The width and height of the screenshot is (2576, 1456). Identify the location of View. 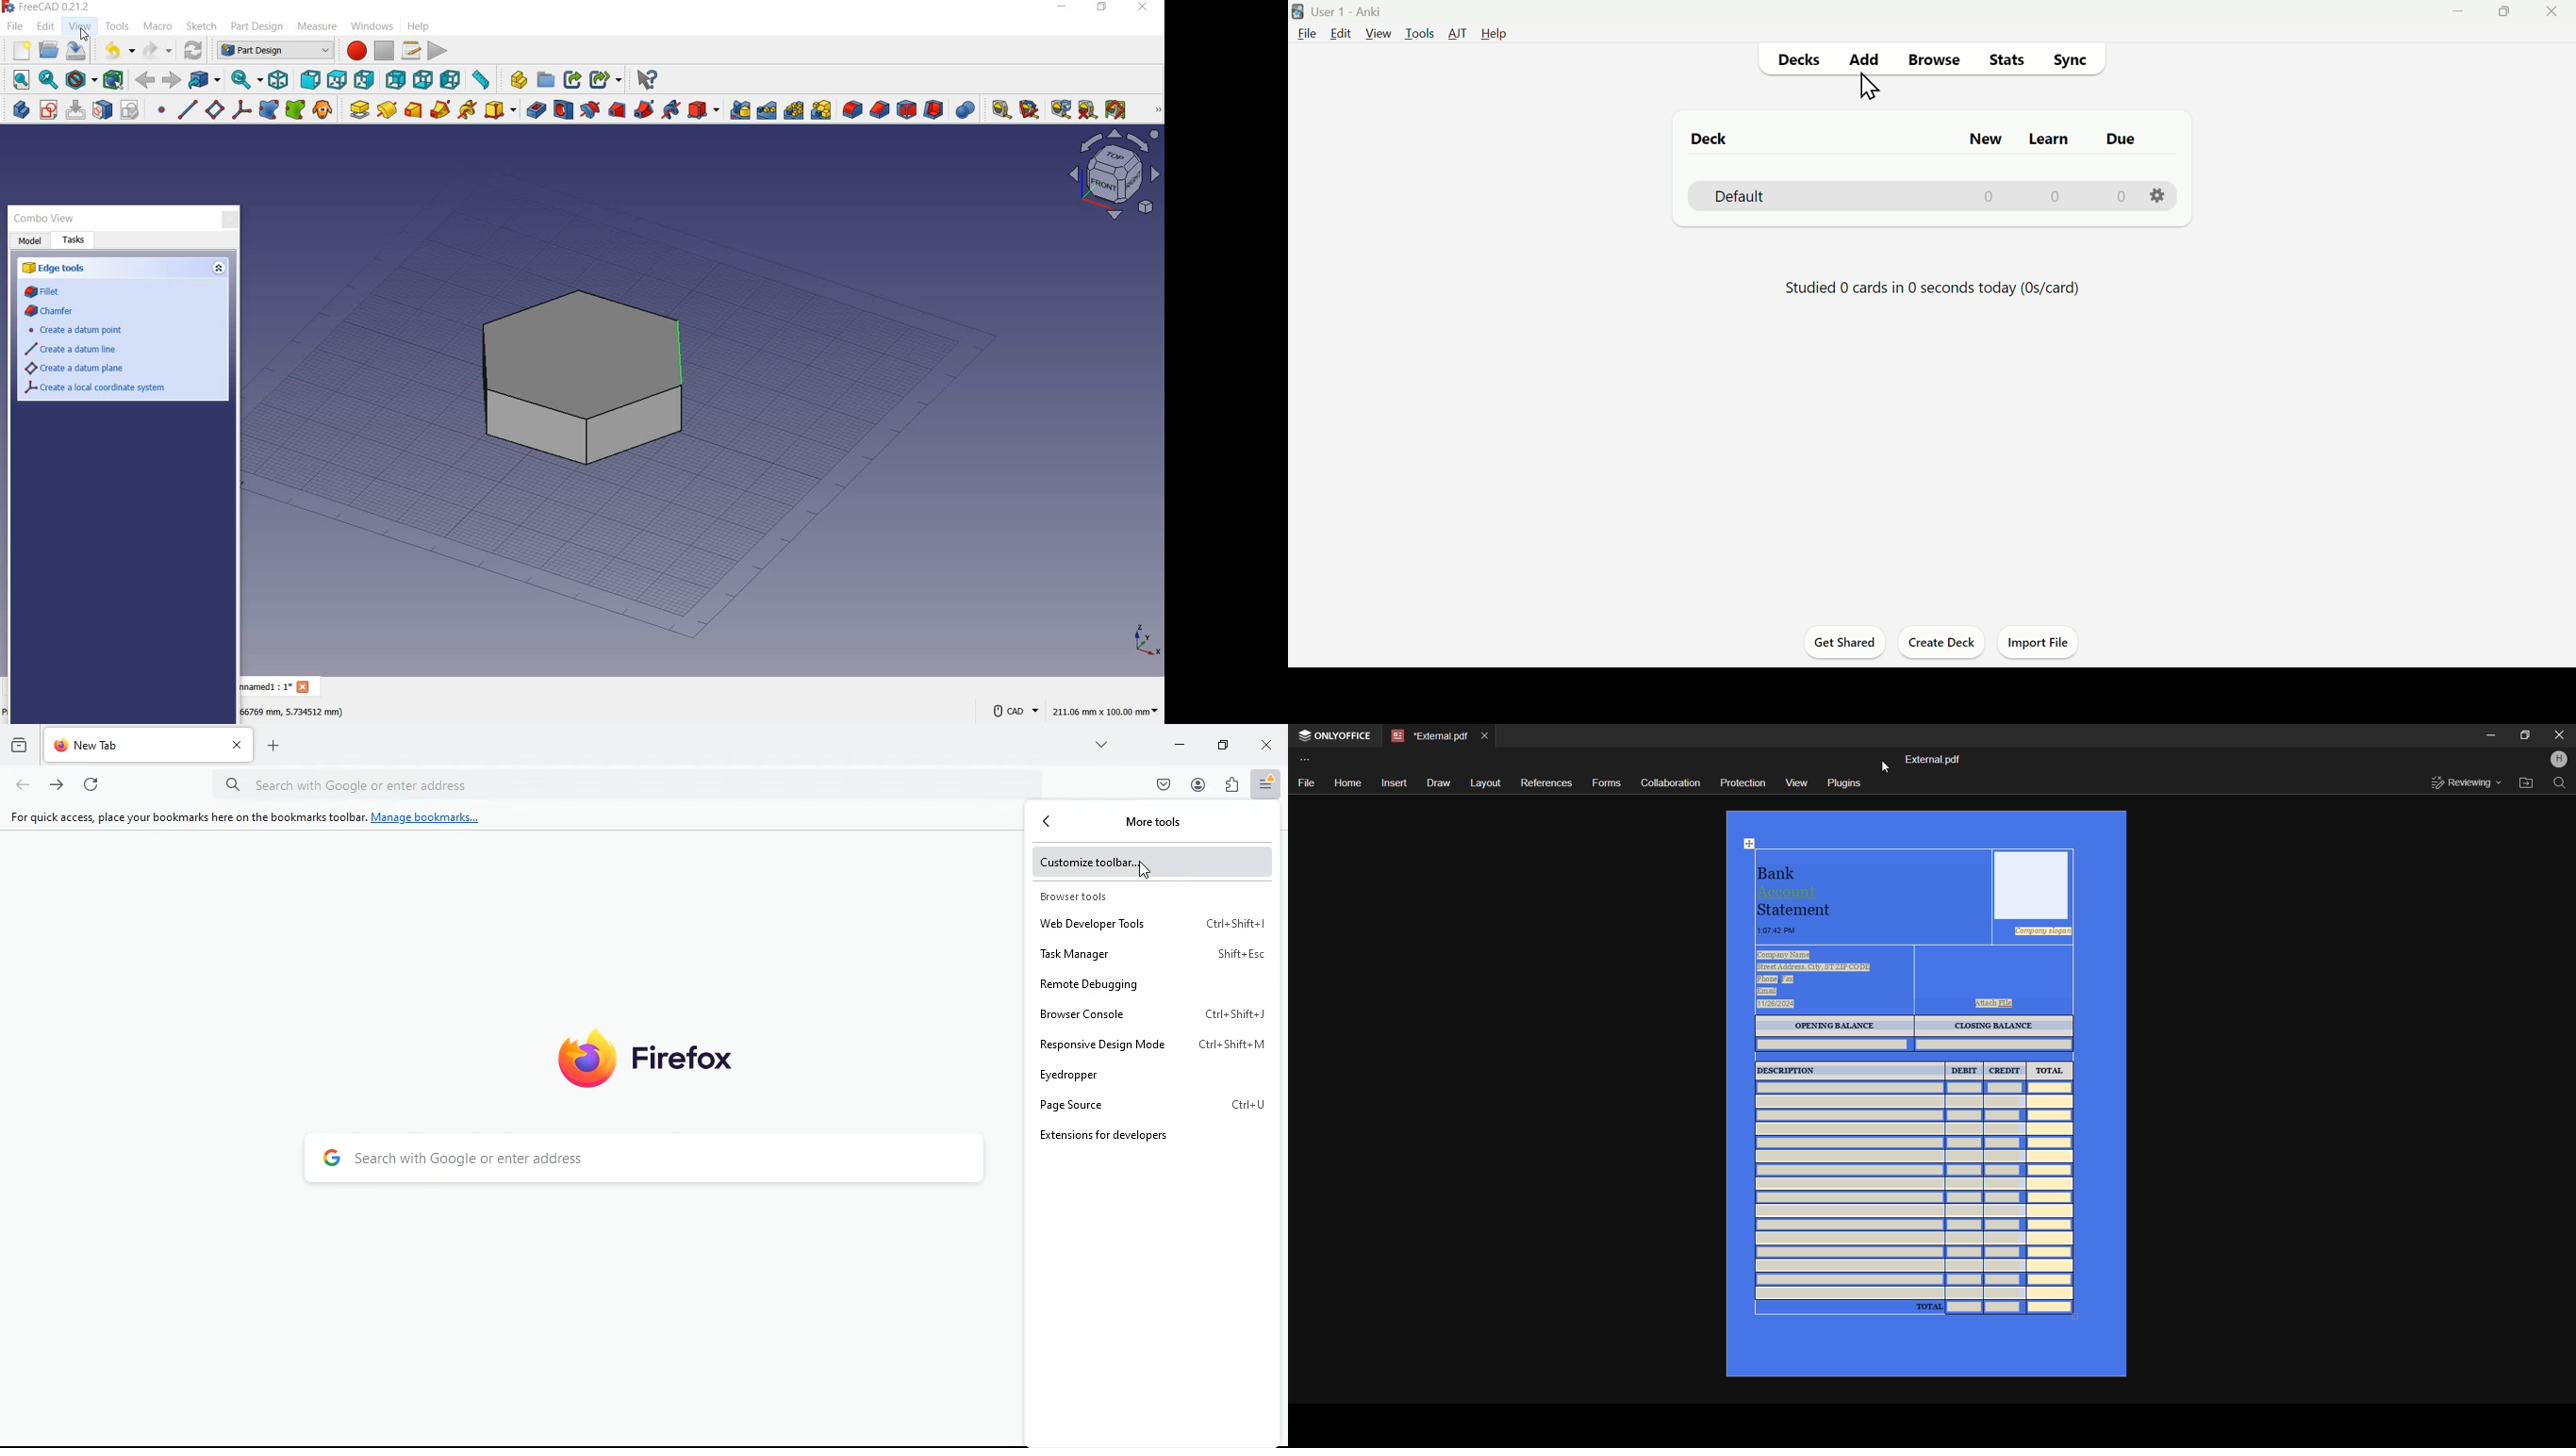
(1794, 782).